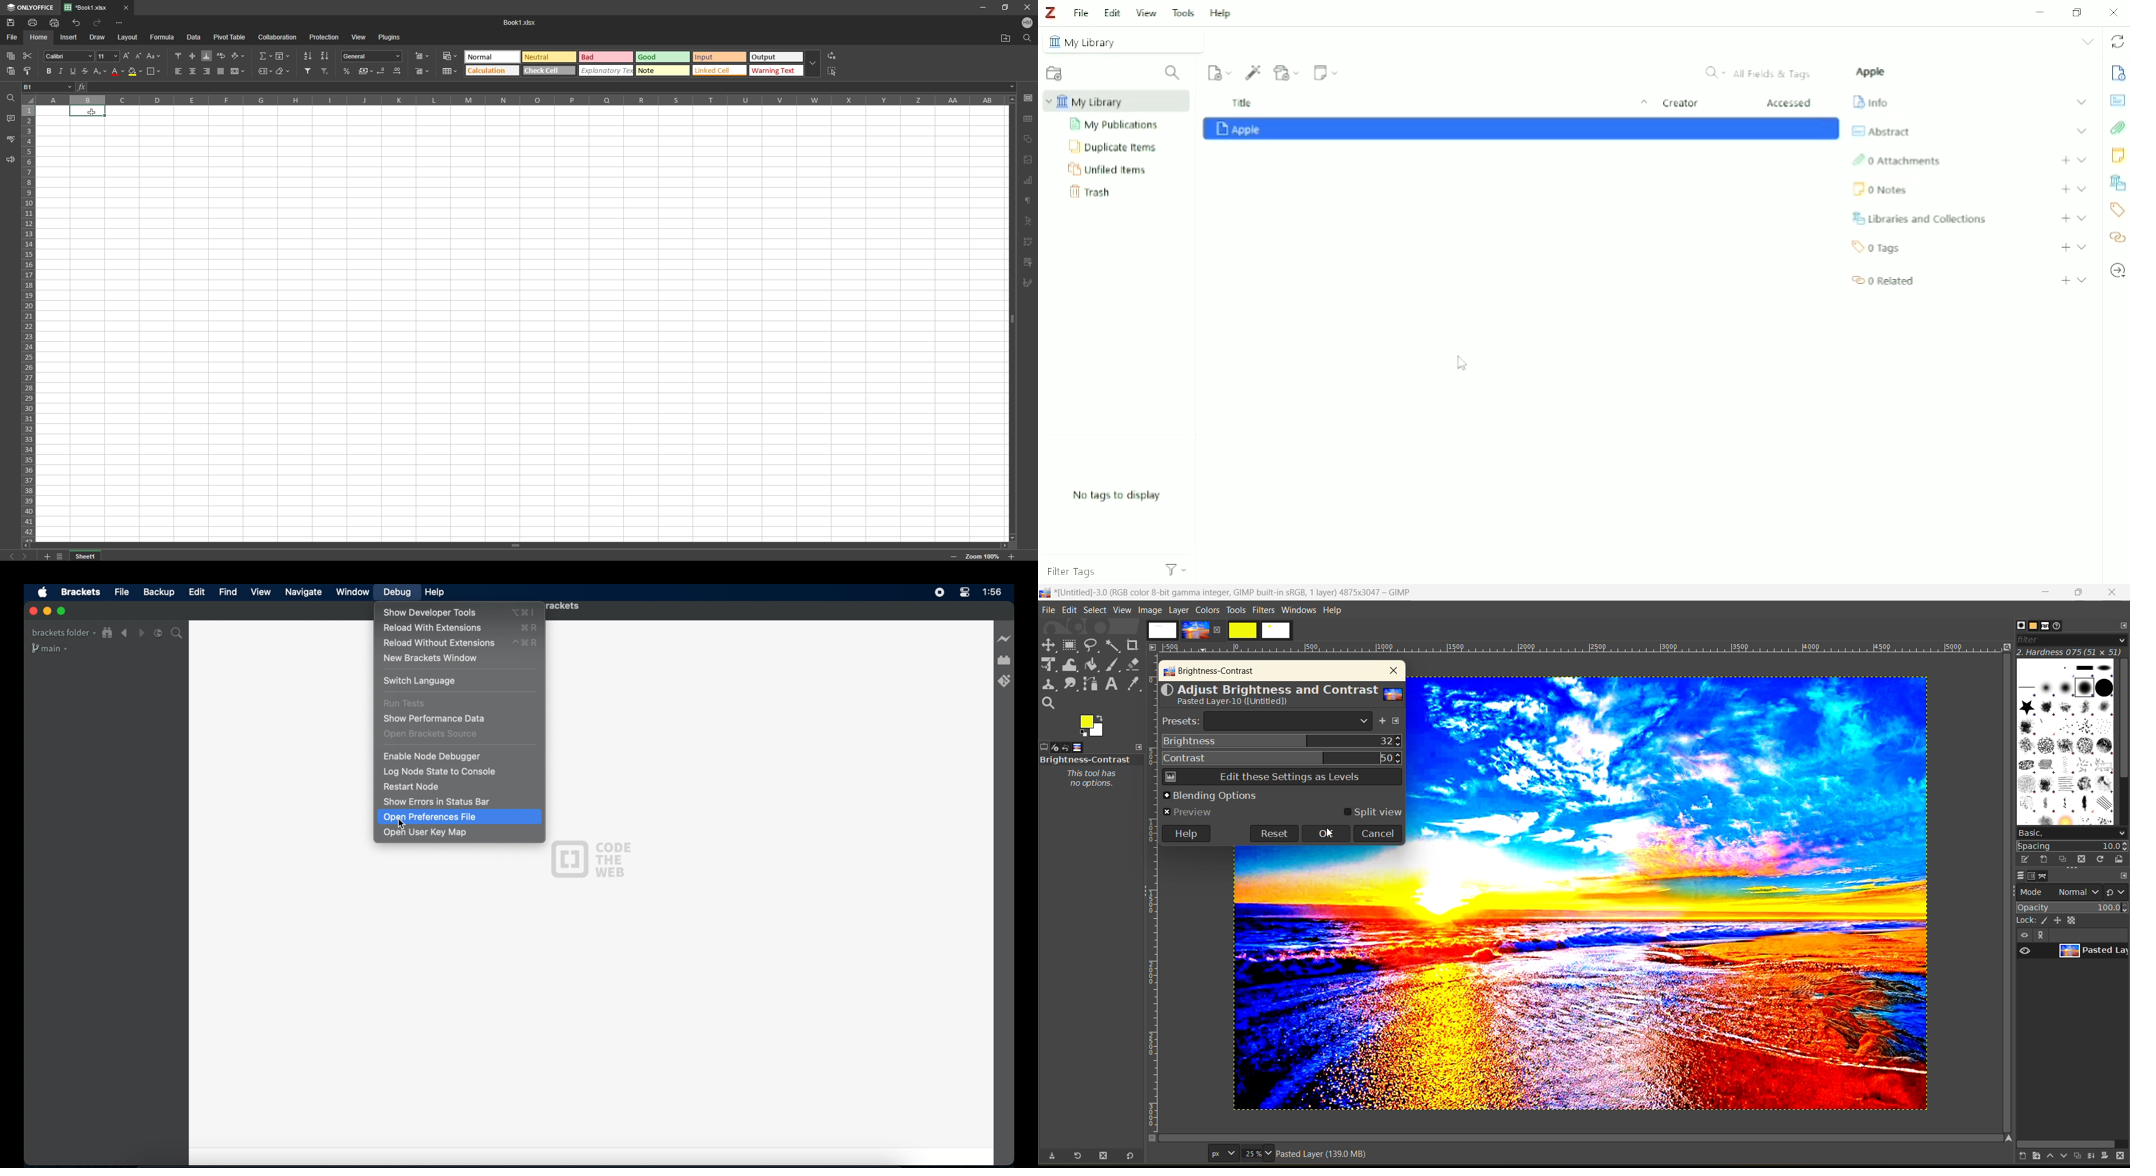  I want to click on navigate forward, so click(141, 633).